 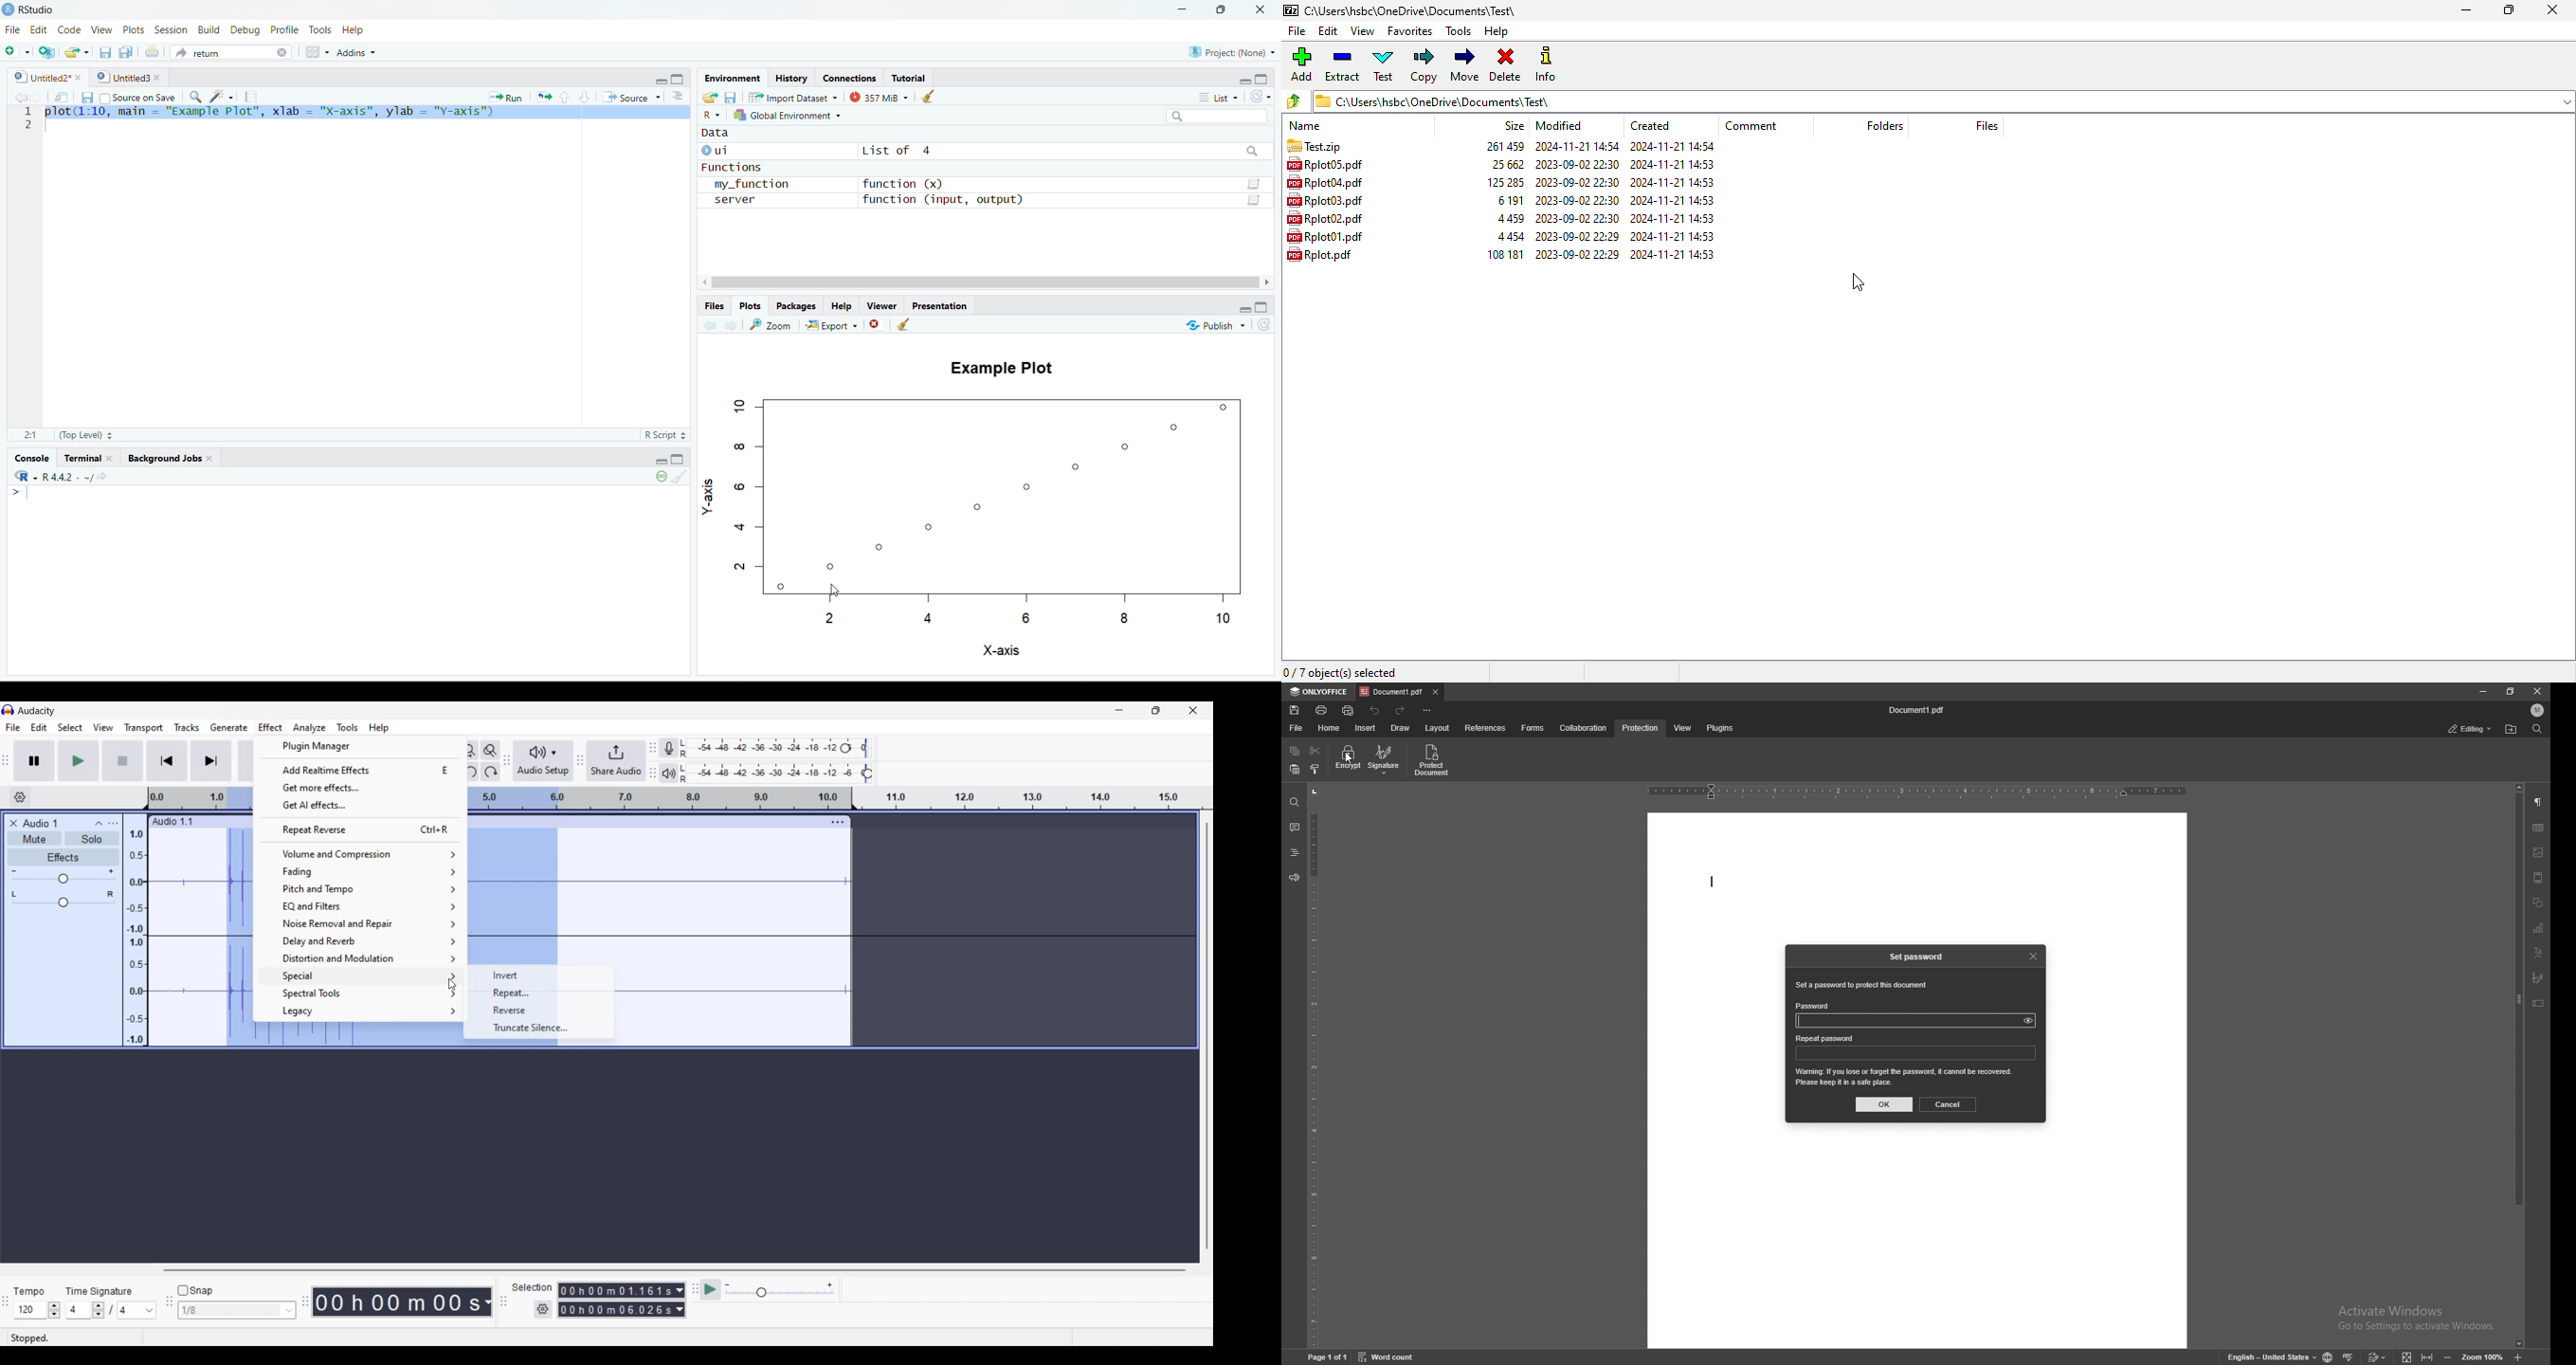 What do you see at coordinates (128, 75) in the screenshot?
I see `Untitled3*` at bounding box center [128, 75].